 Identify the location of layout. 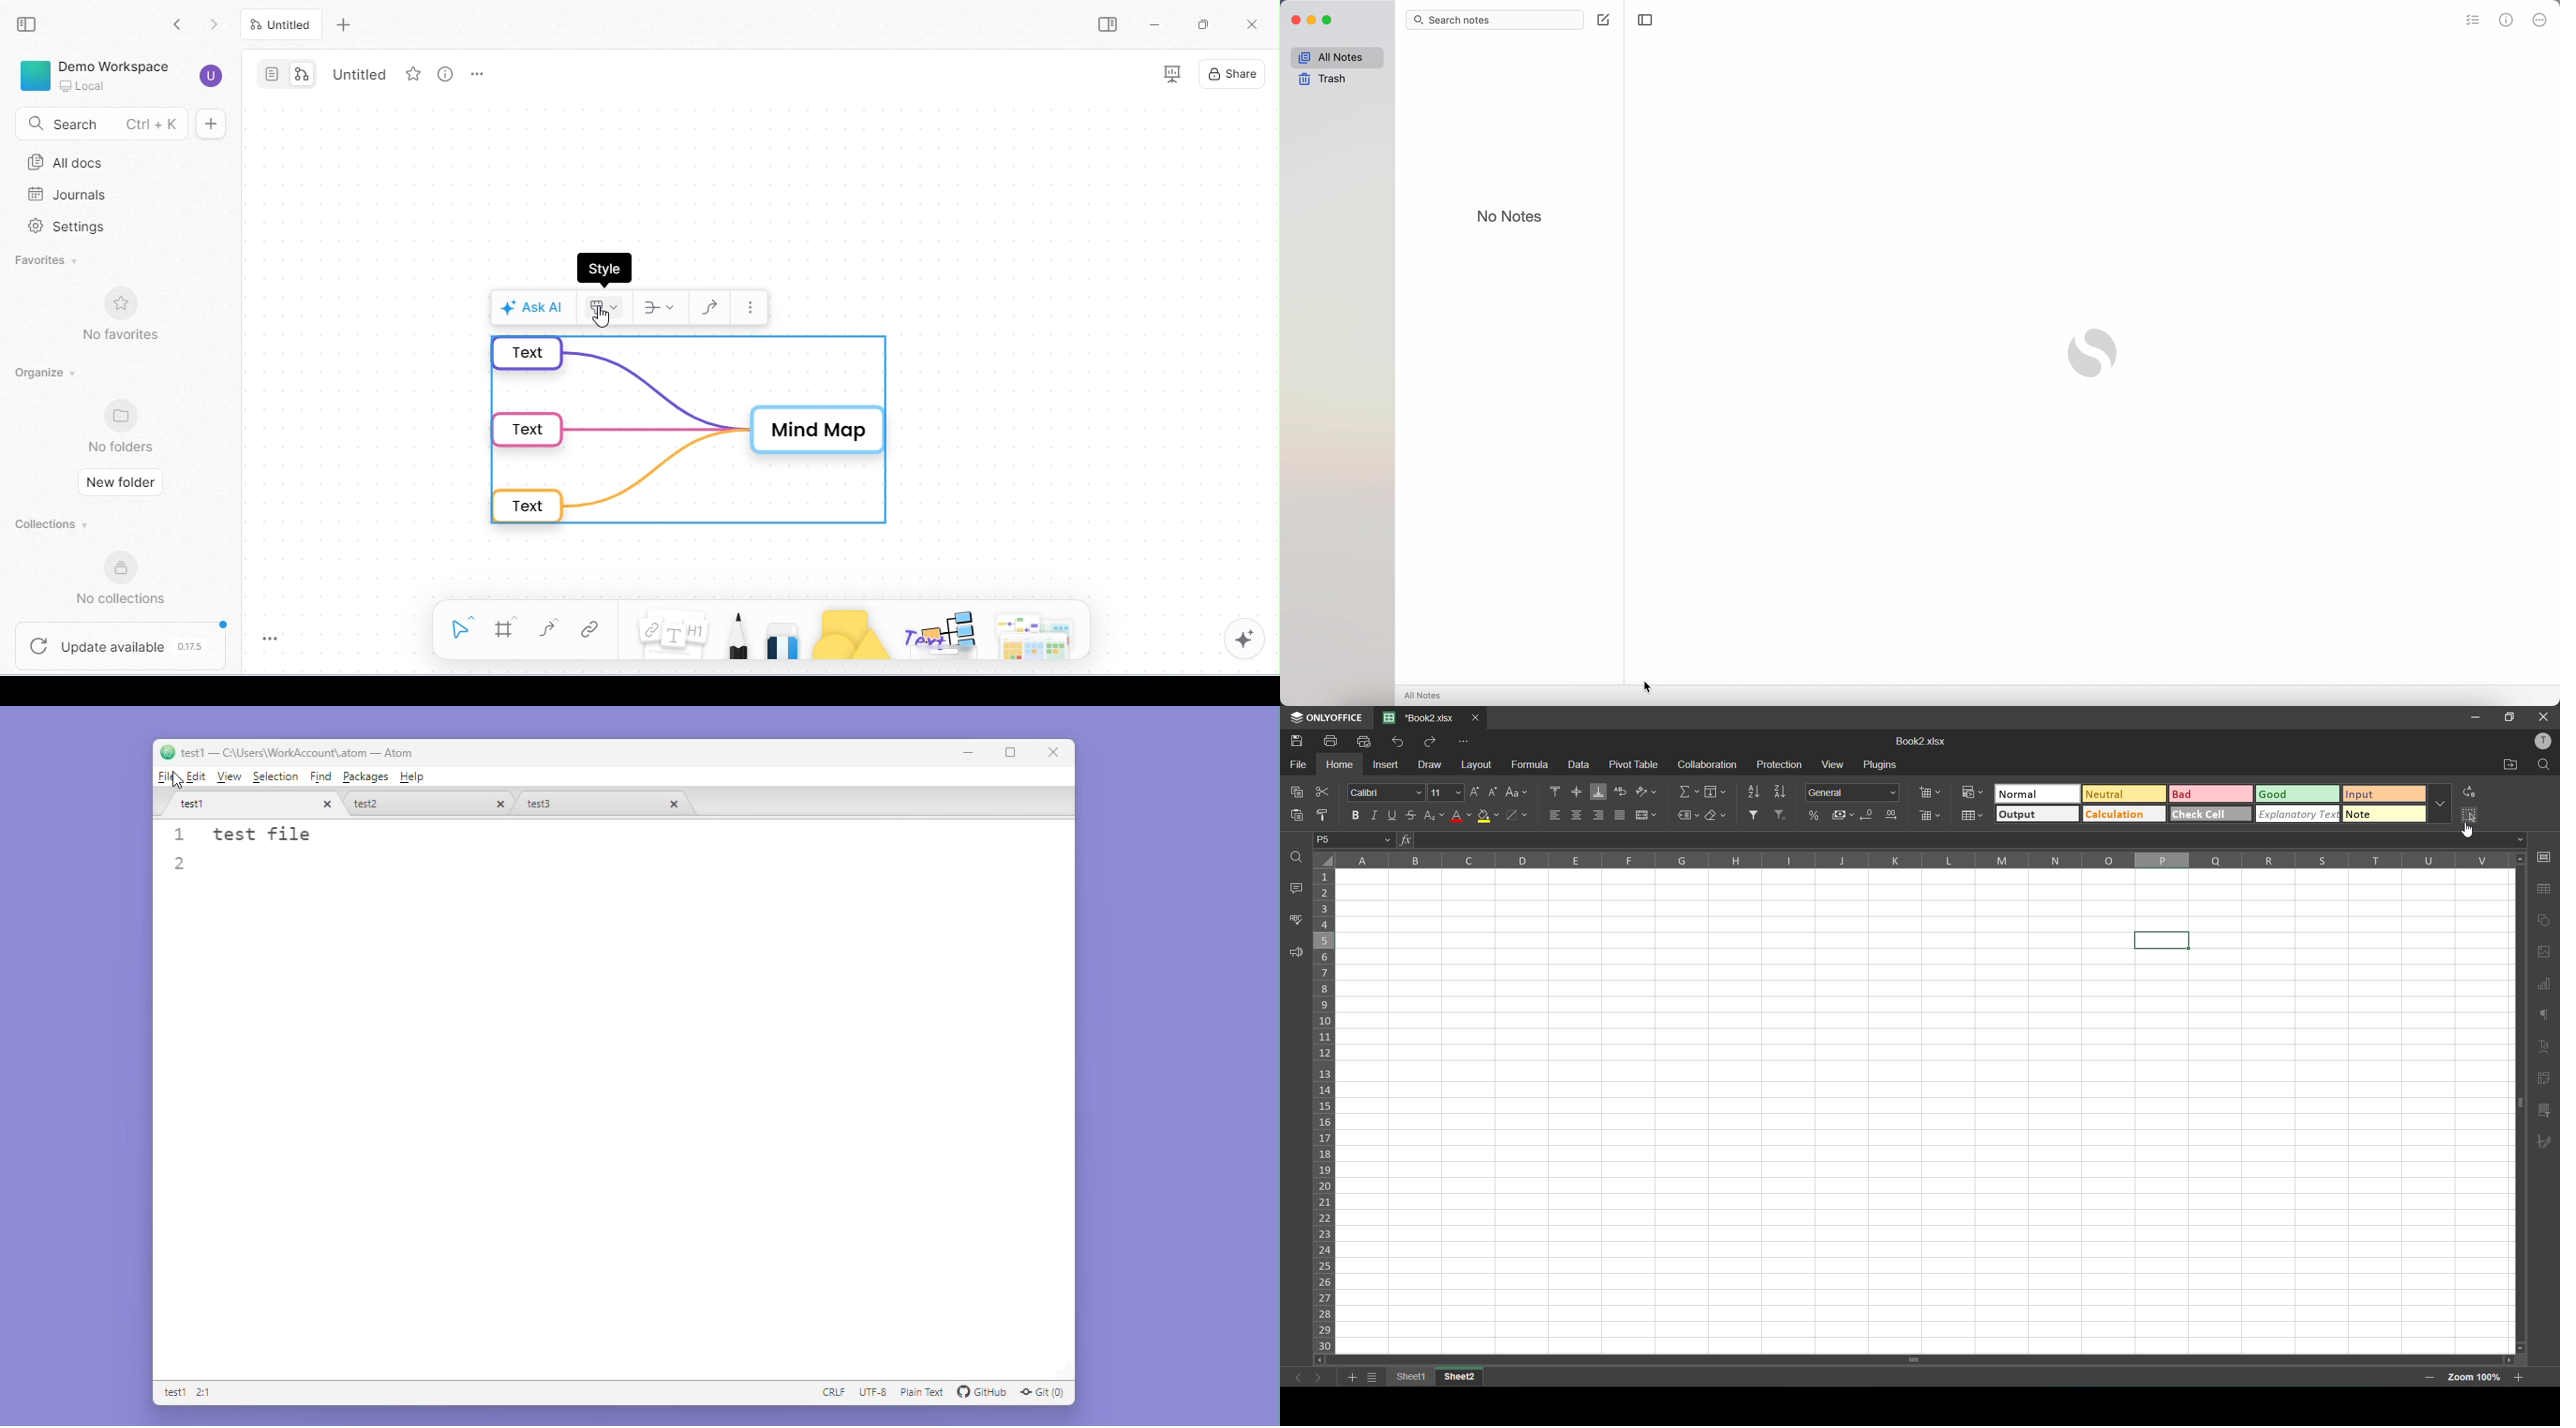
(659, 308).